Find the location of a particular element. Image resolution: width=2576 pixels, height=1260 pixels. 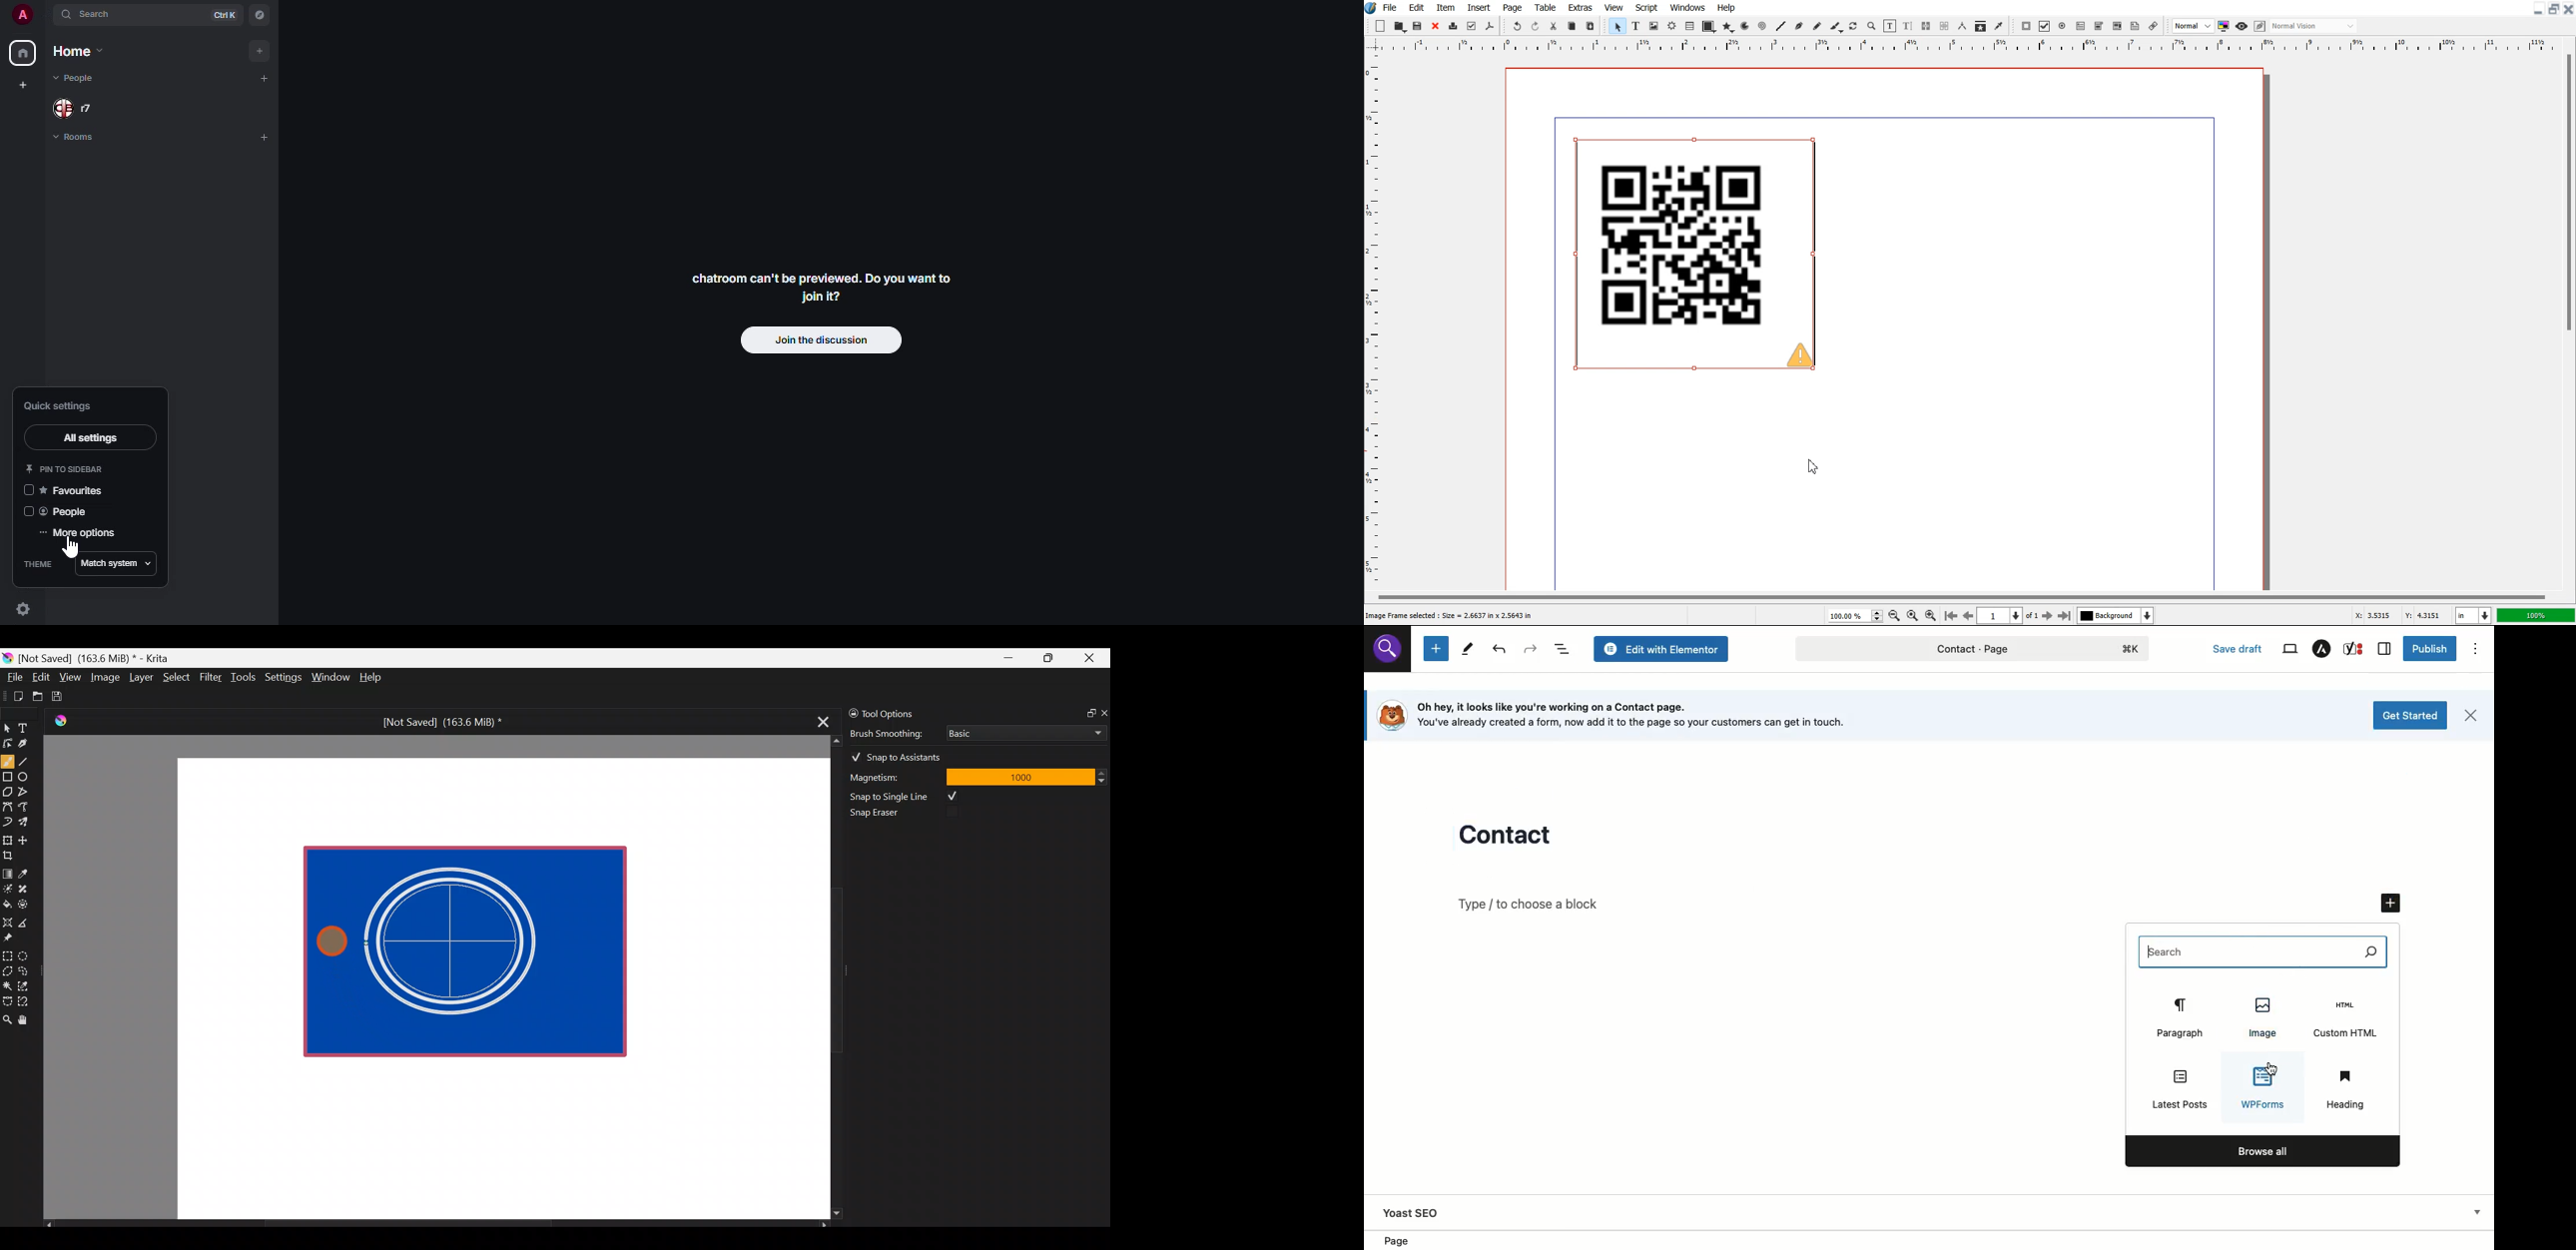

Browse all is located at coordinates (2261, 1151).